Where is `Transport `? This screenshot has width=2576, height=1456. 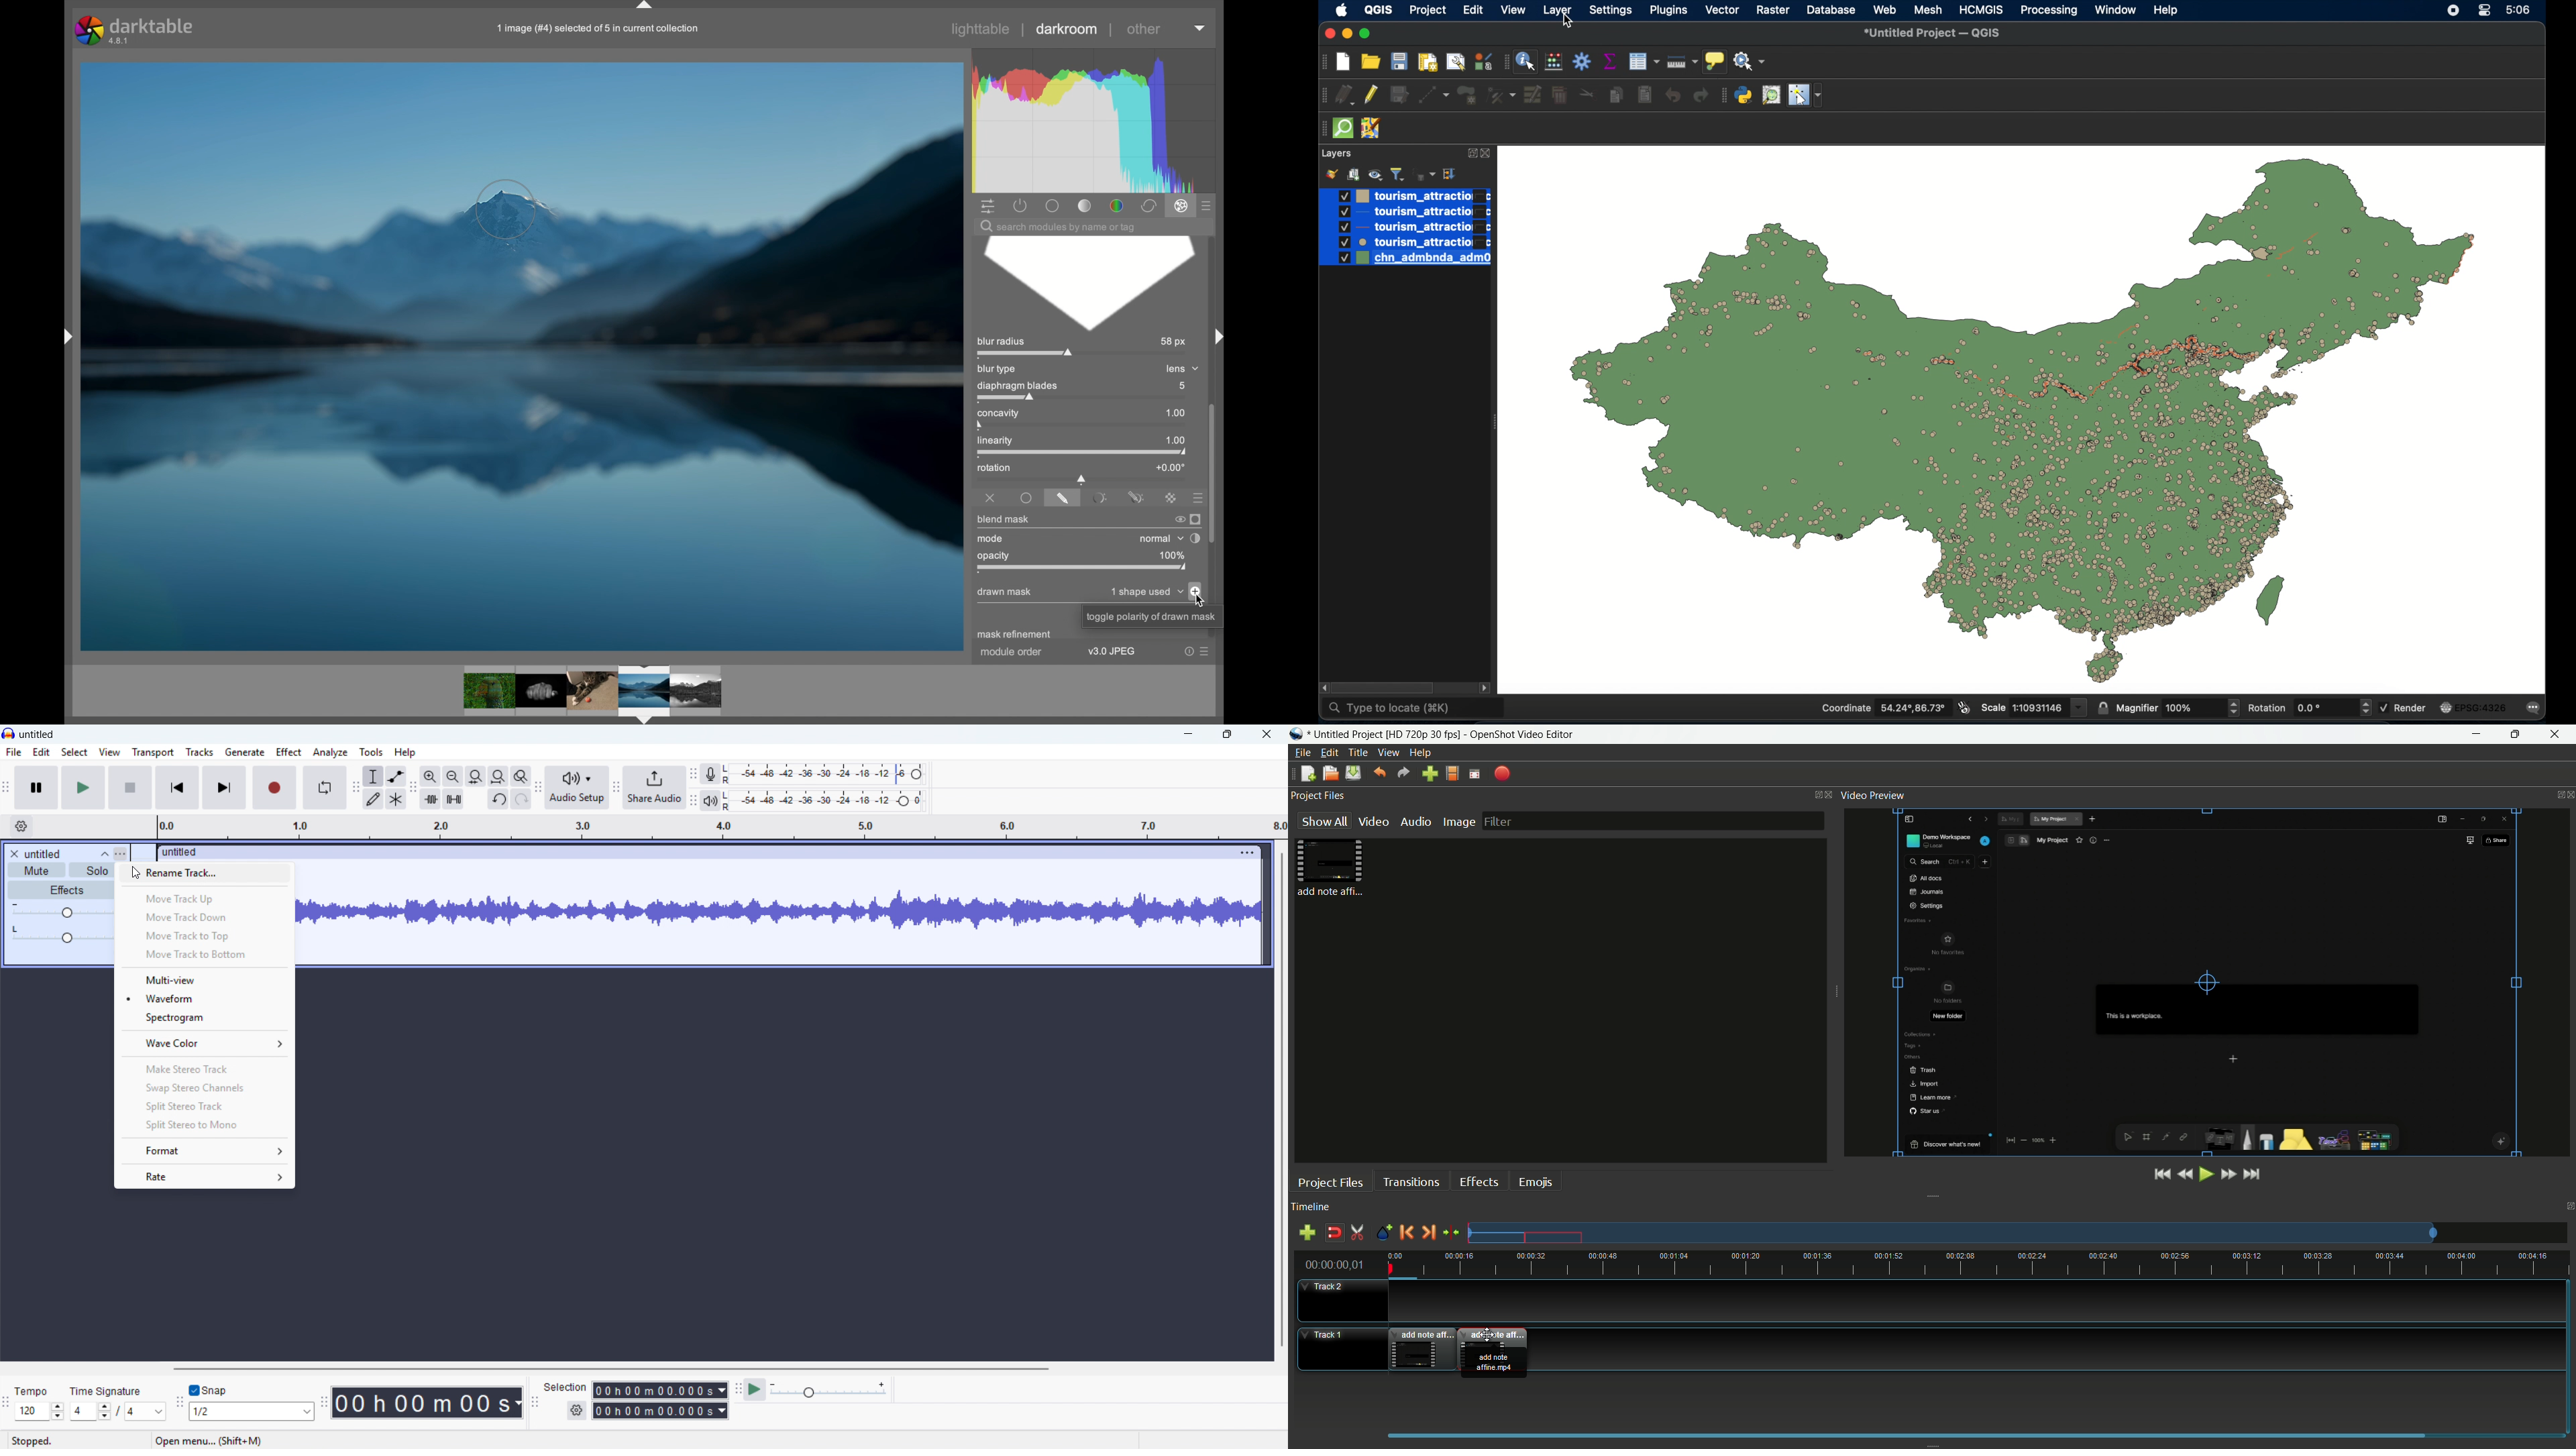
Transport  is located at coordinates (152, 753).